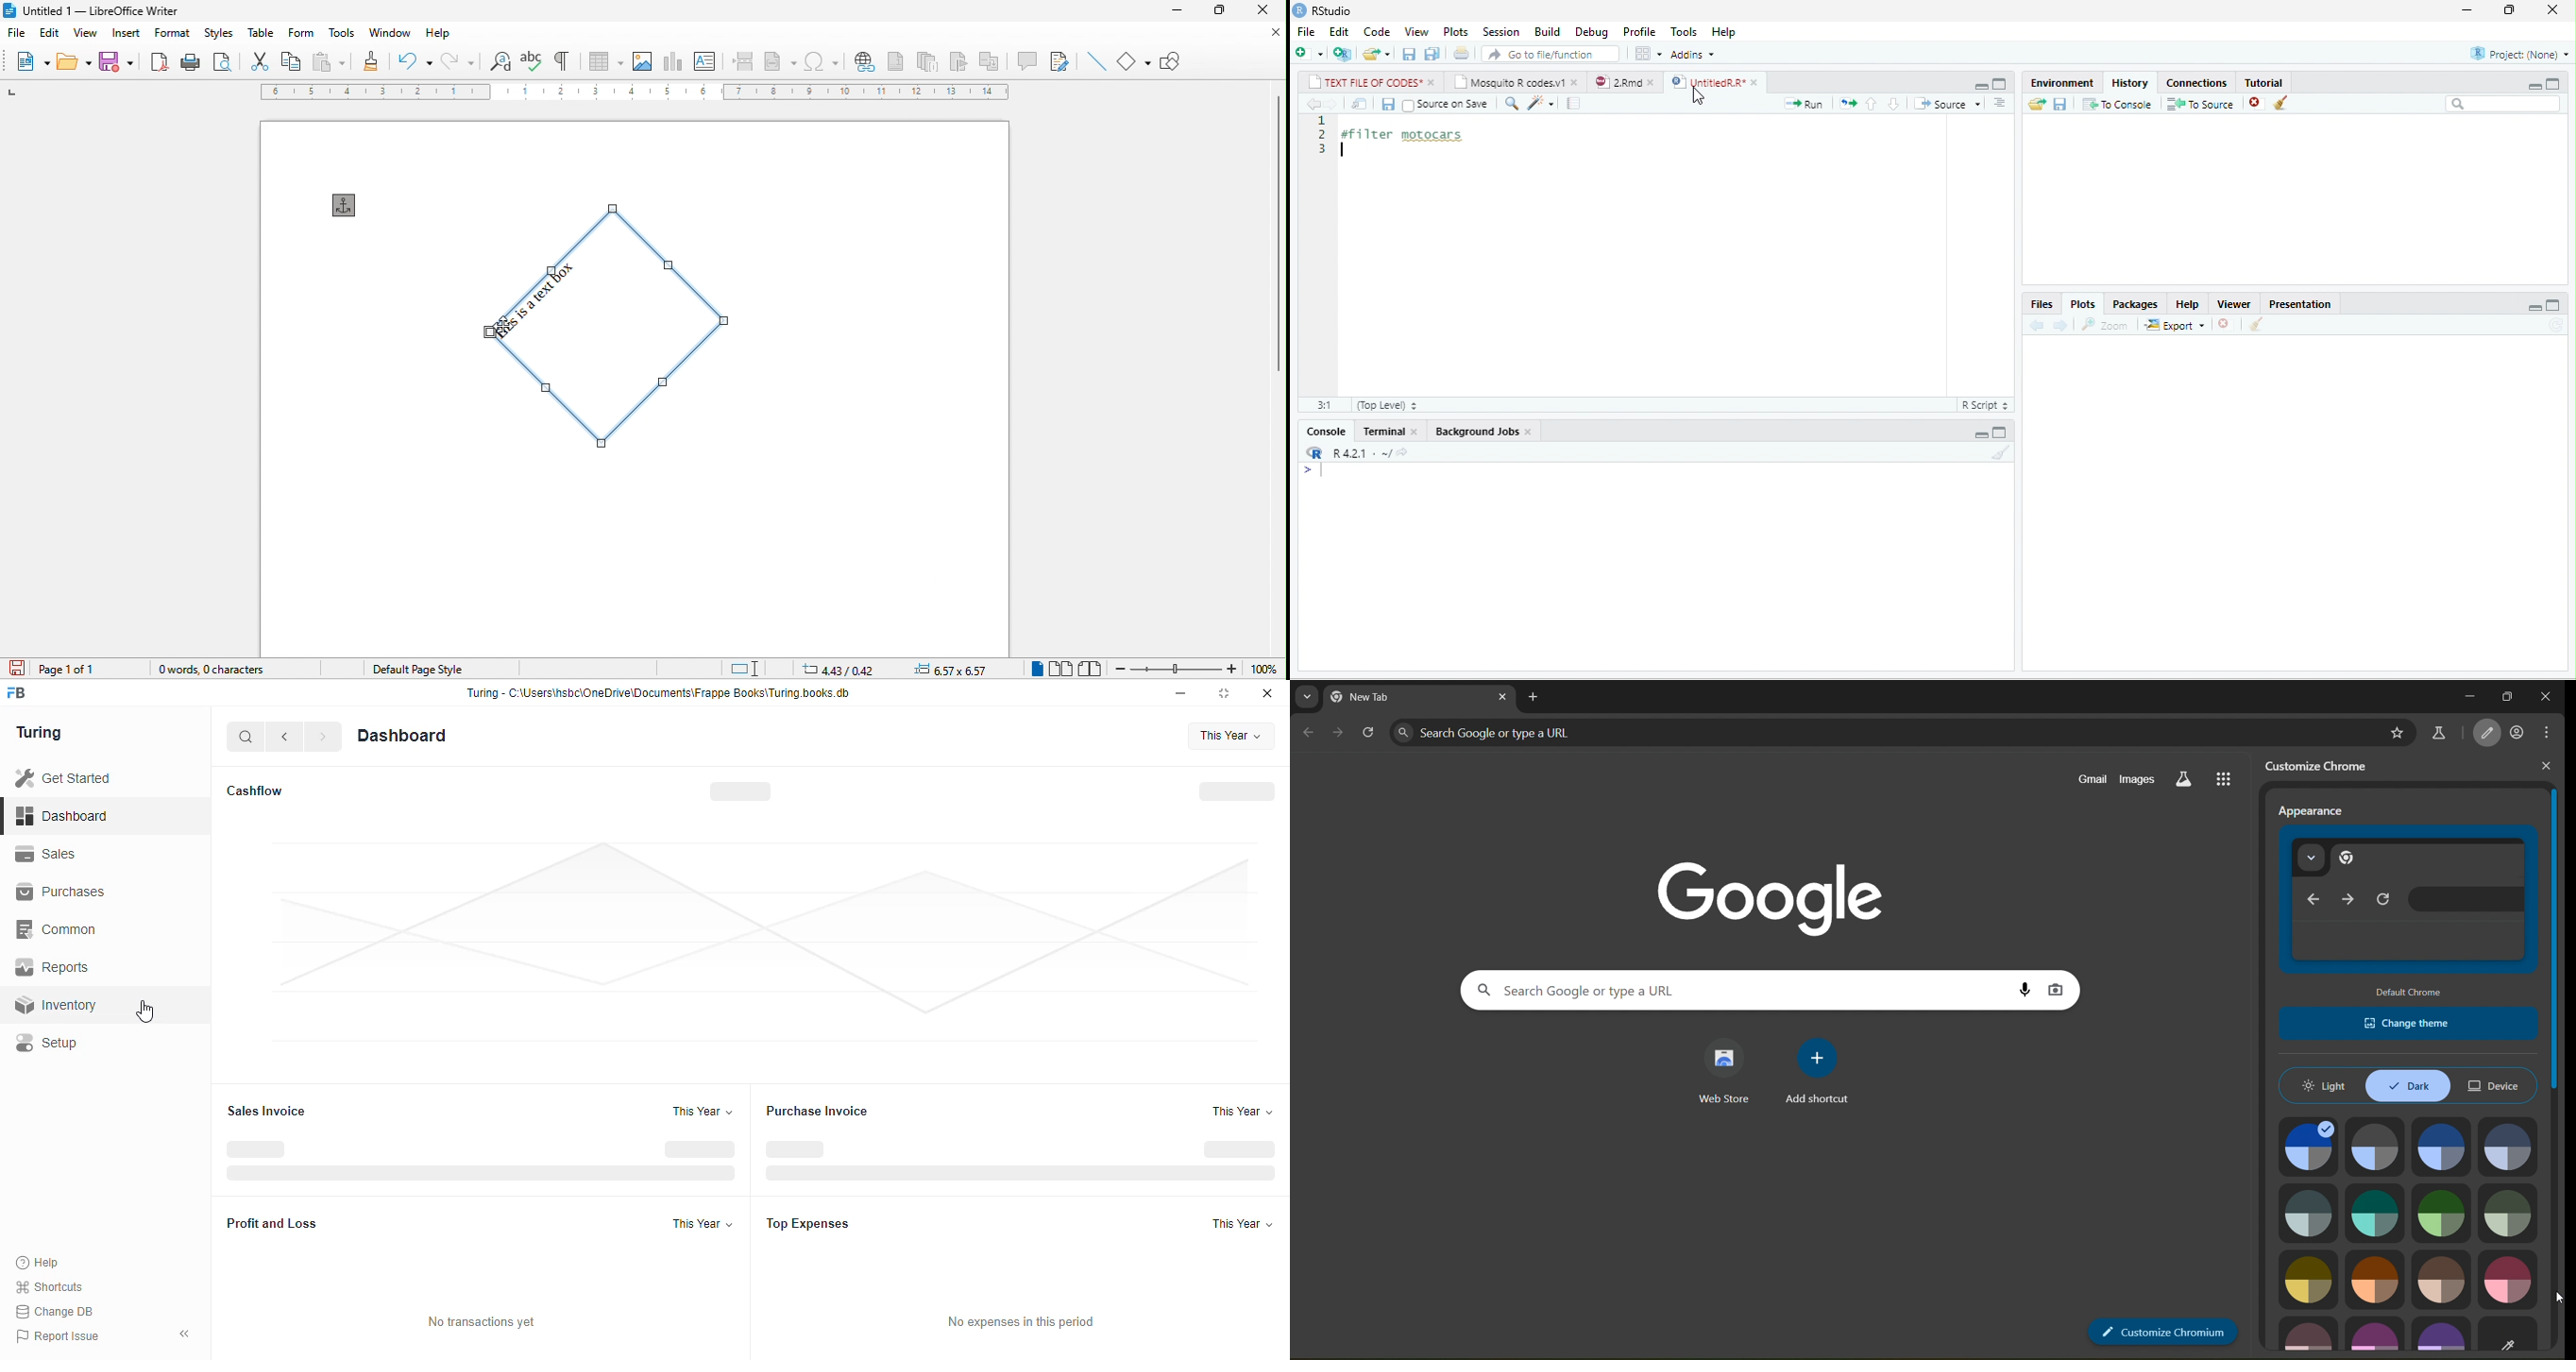  What do you see at coordinates (1999, 433) in the screenshot?
I see `maximize` at bounding box center [1999, 433].